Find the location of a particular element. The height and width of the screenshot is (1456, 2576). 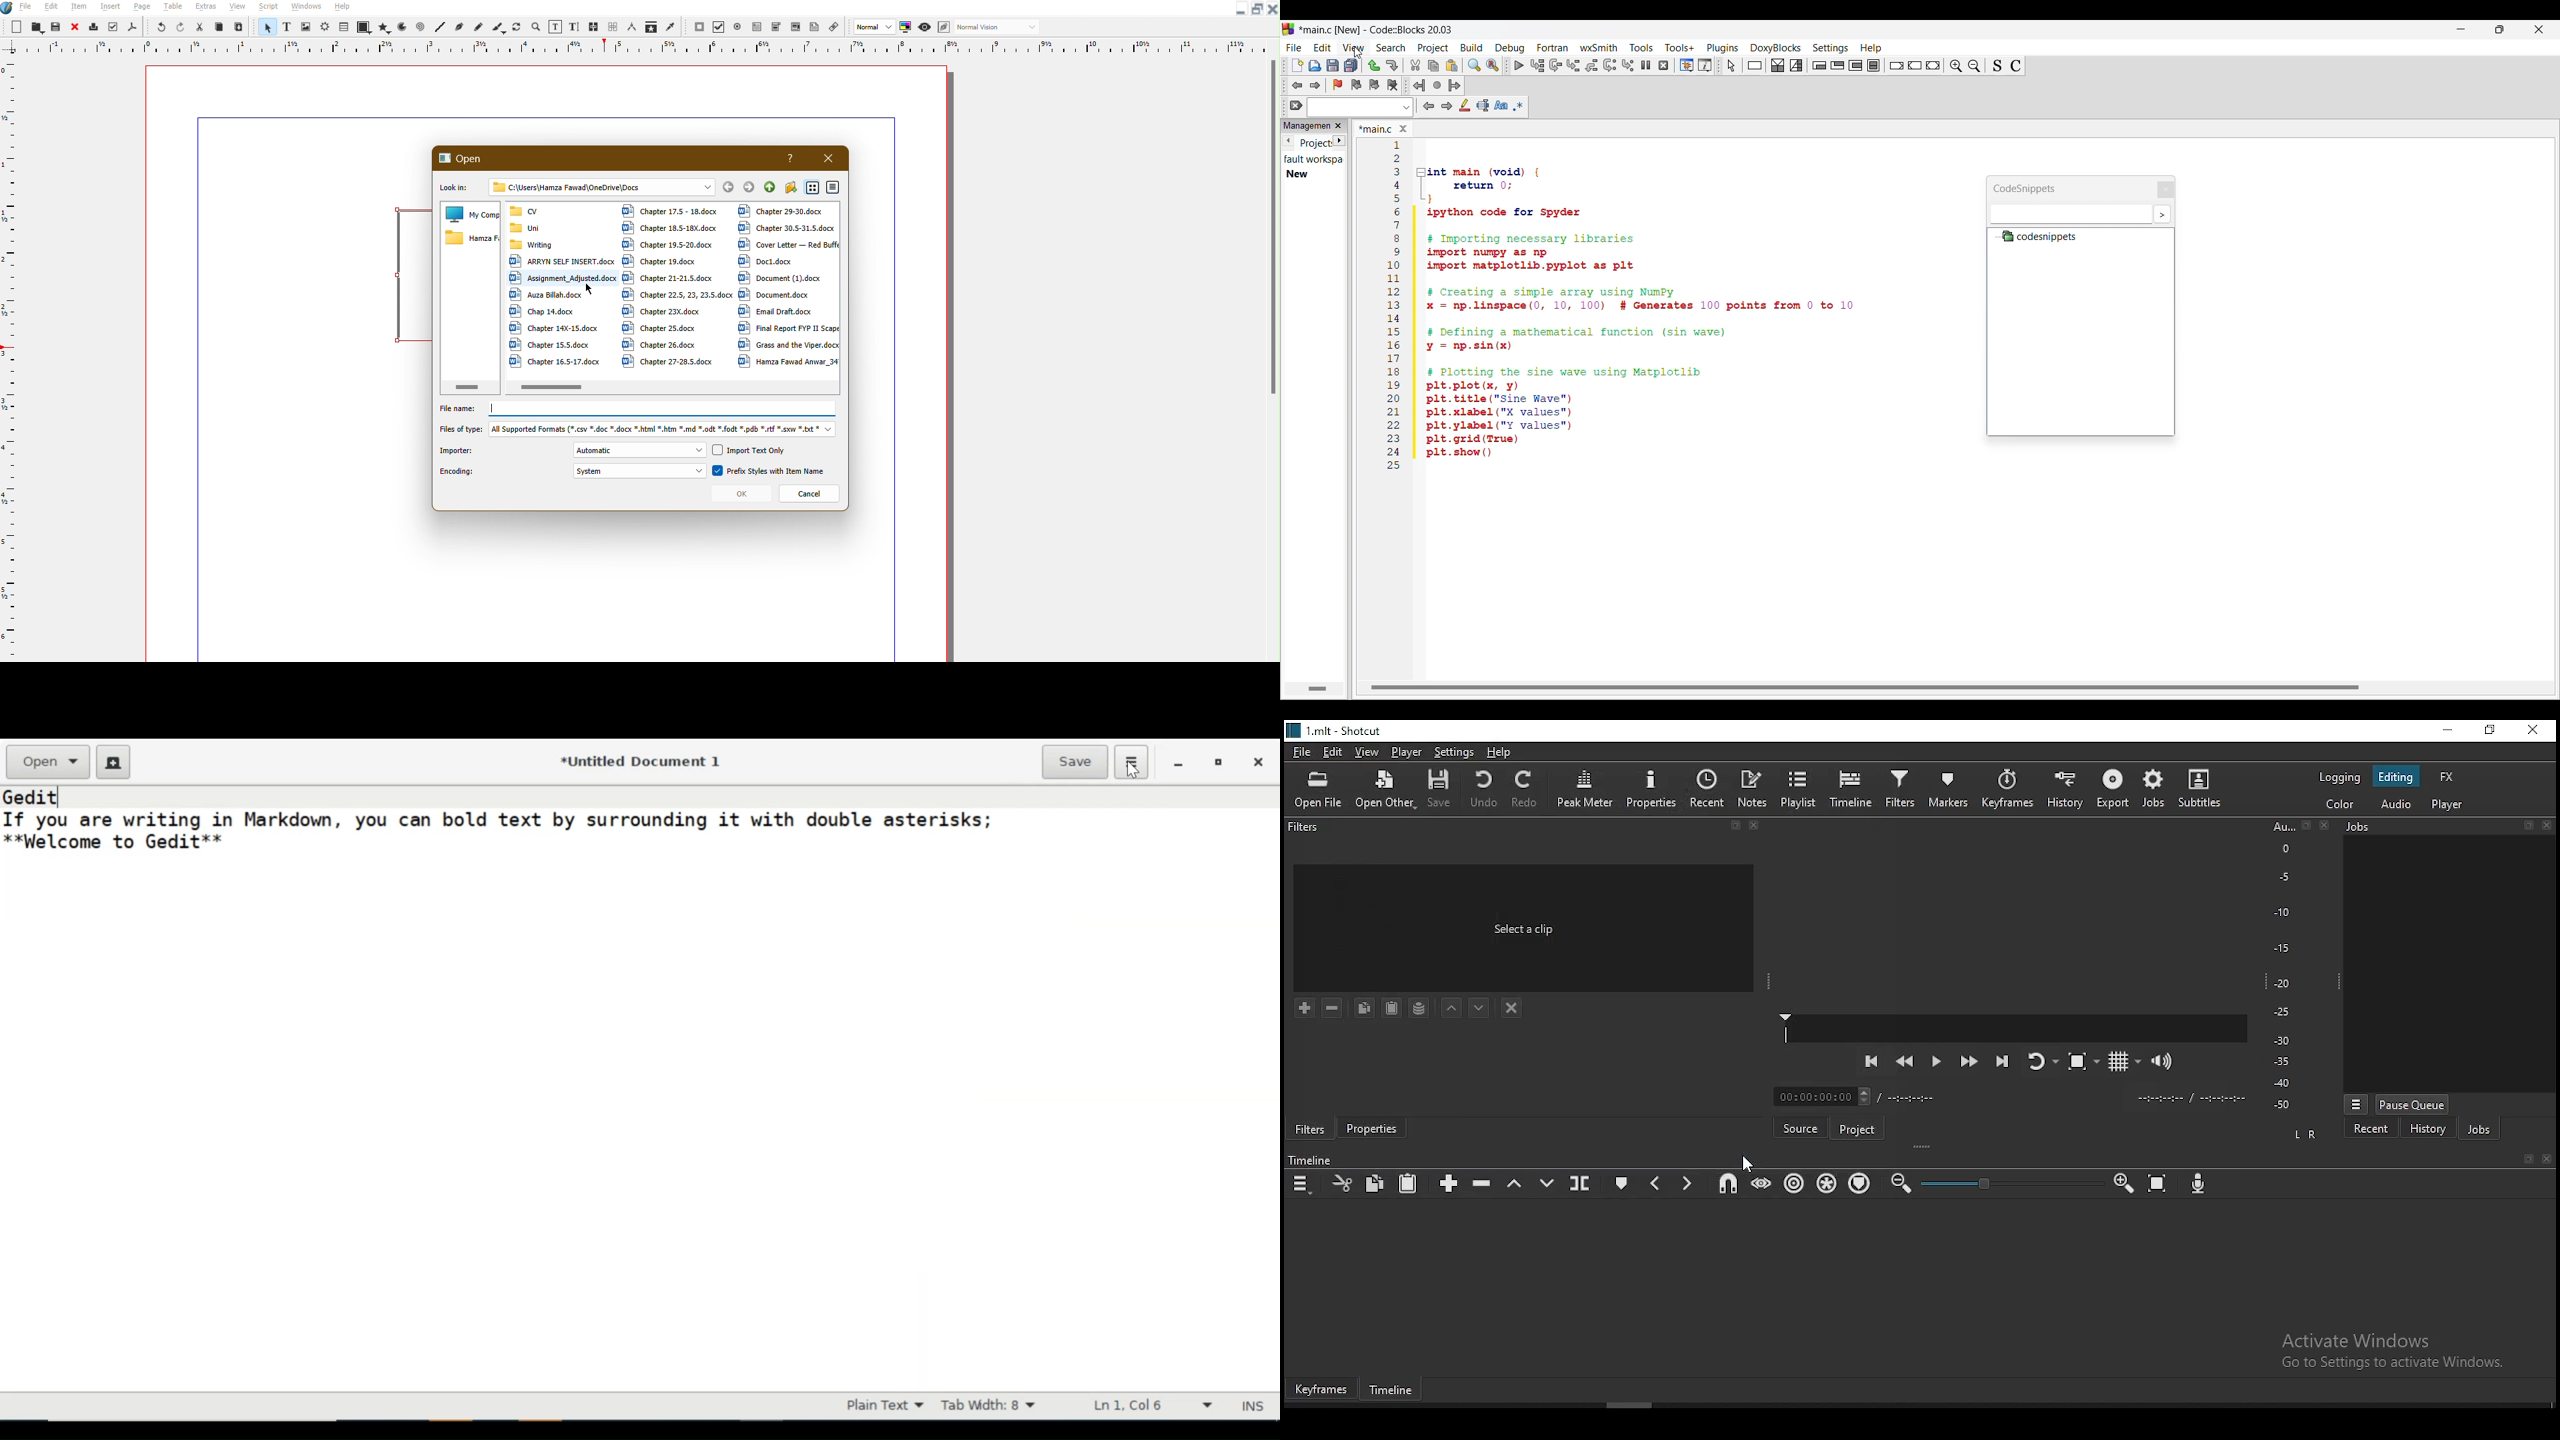

Copy is located at coordinates (219, 27).